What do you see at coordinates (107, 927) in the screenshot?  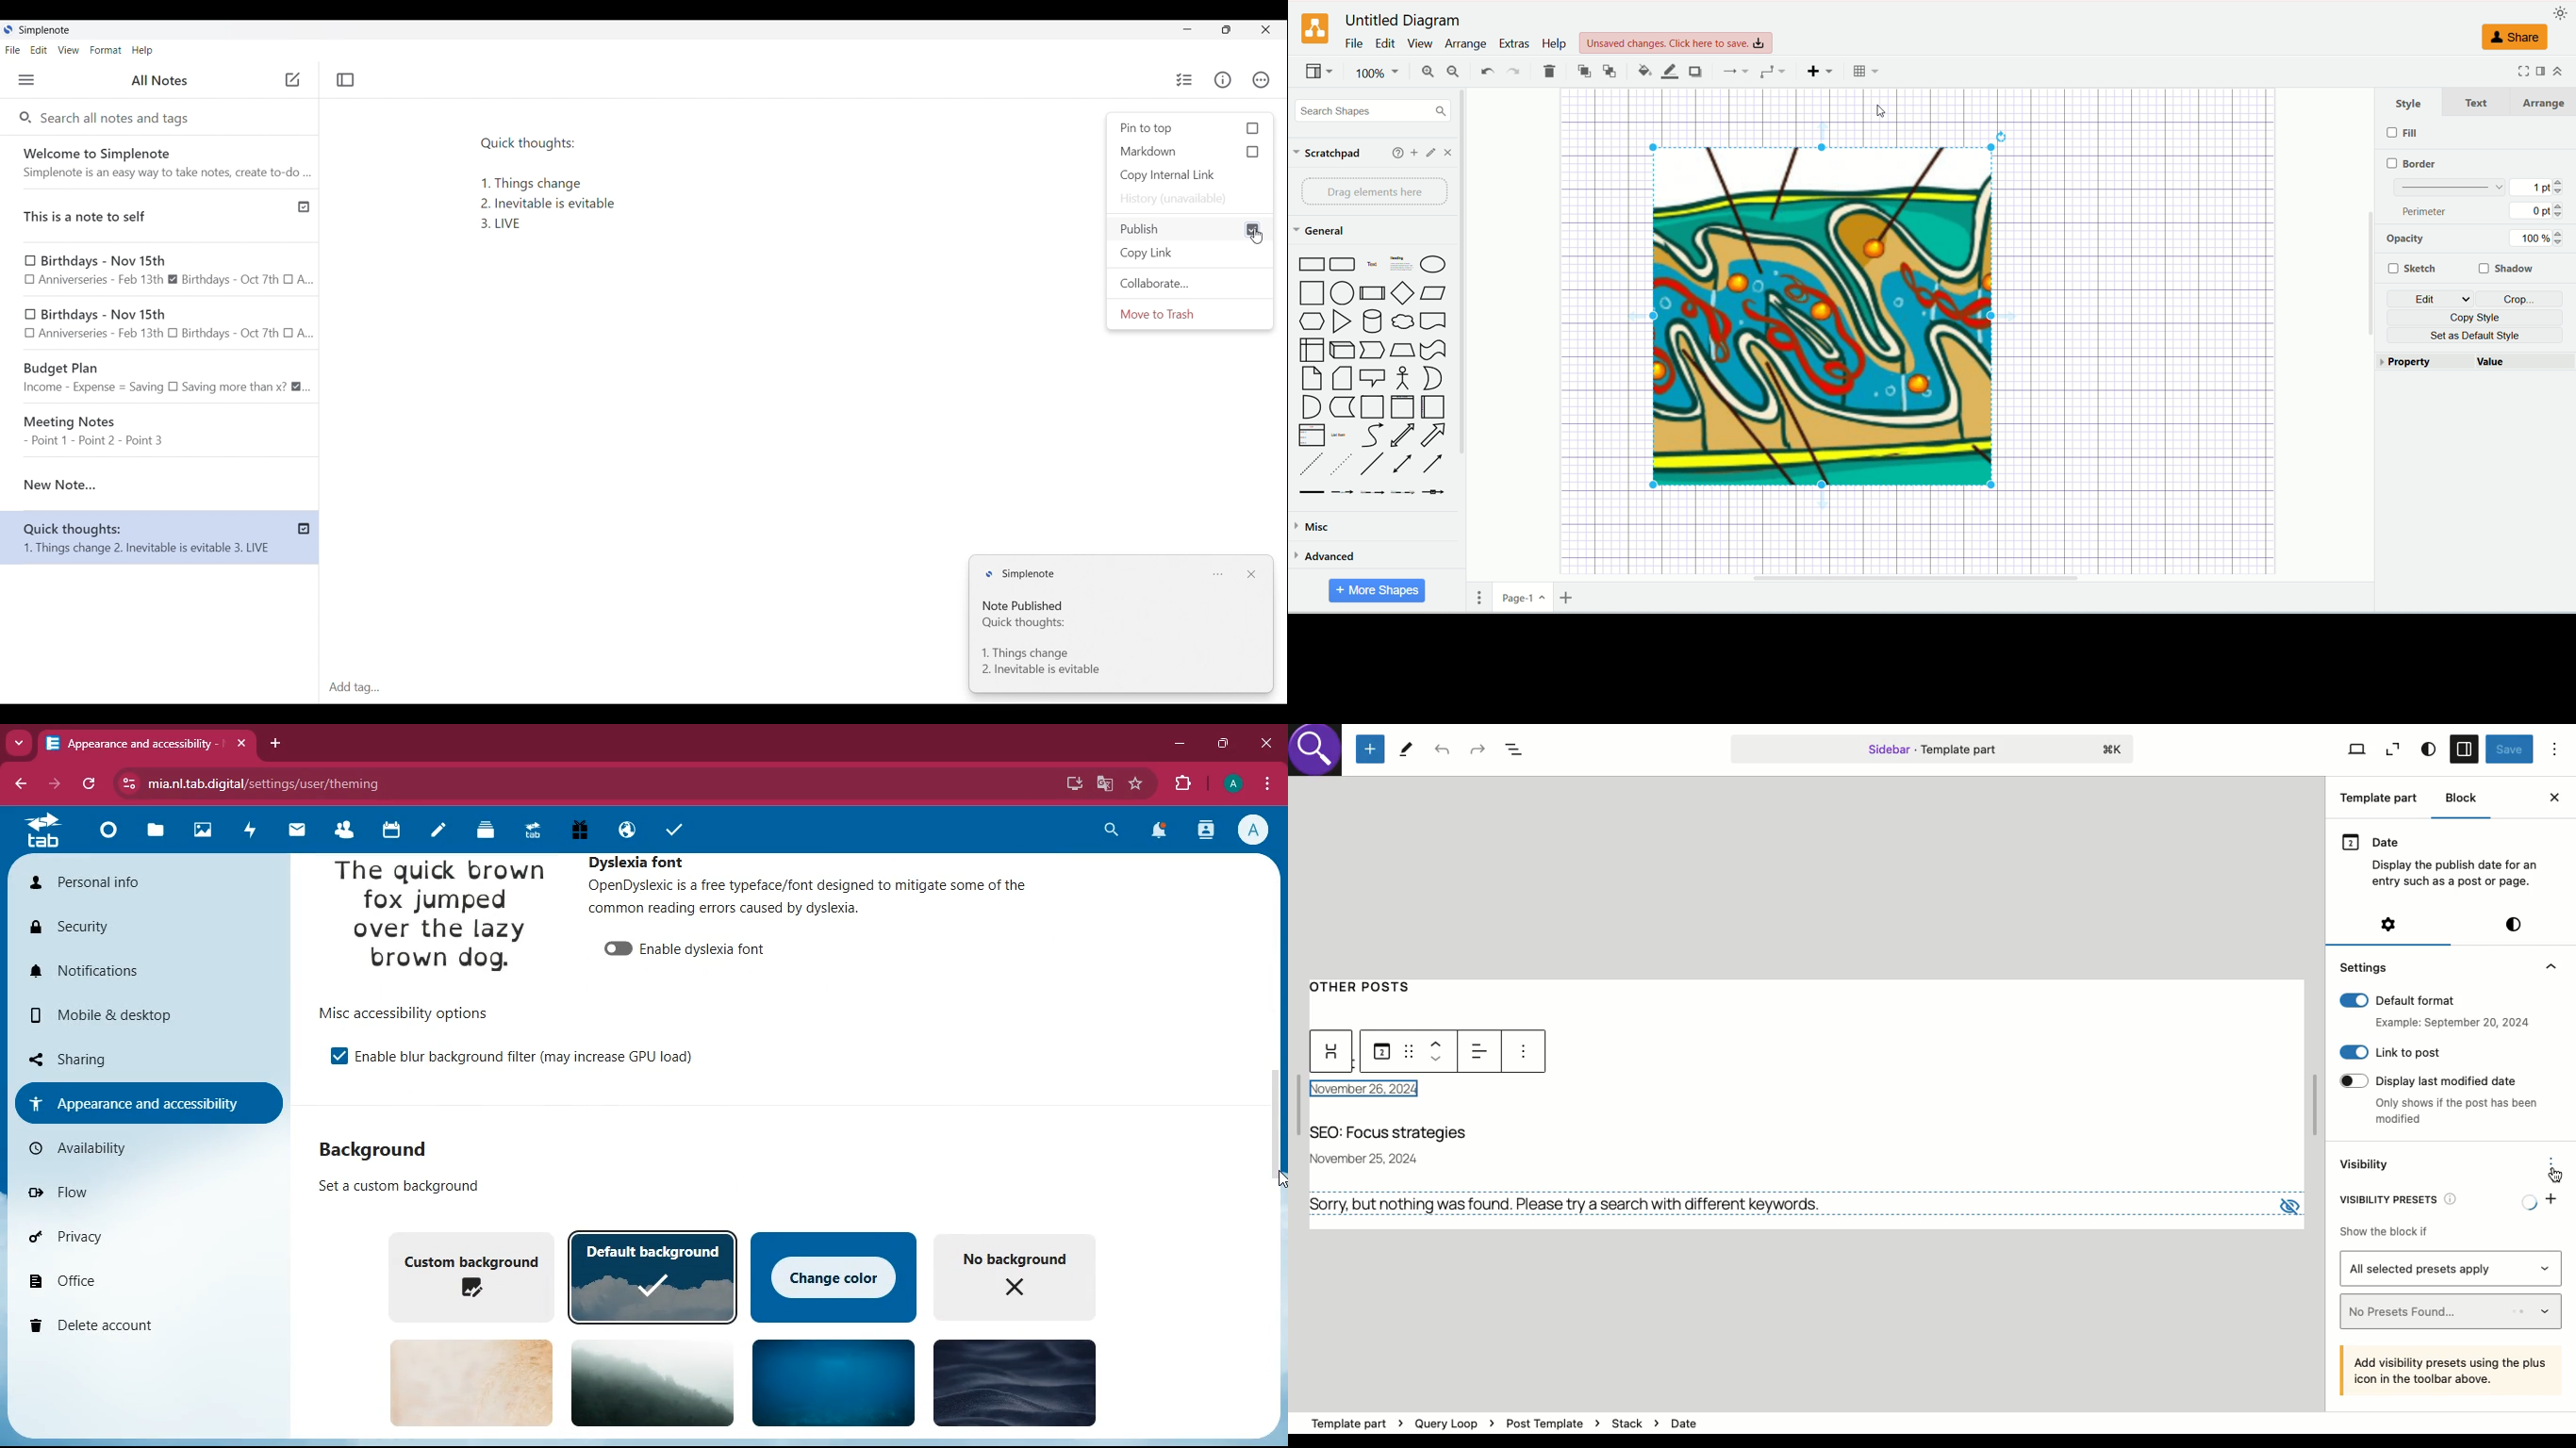 I see `security` at bounding box center [107, 927].